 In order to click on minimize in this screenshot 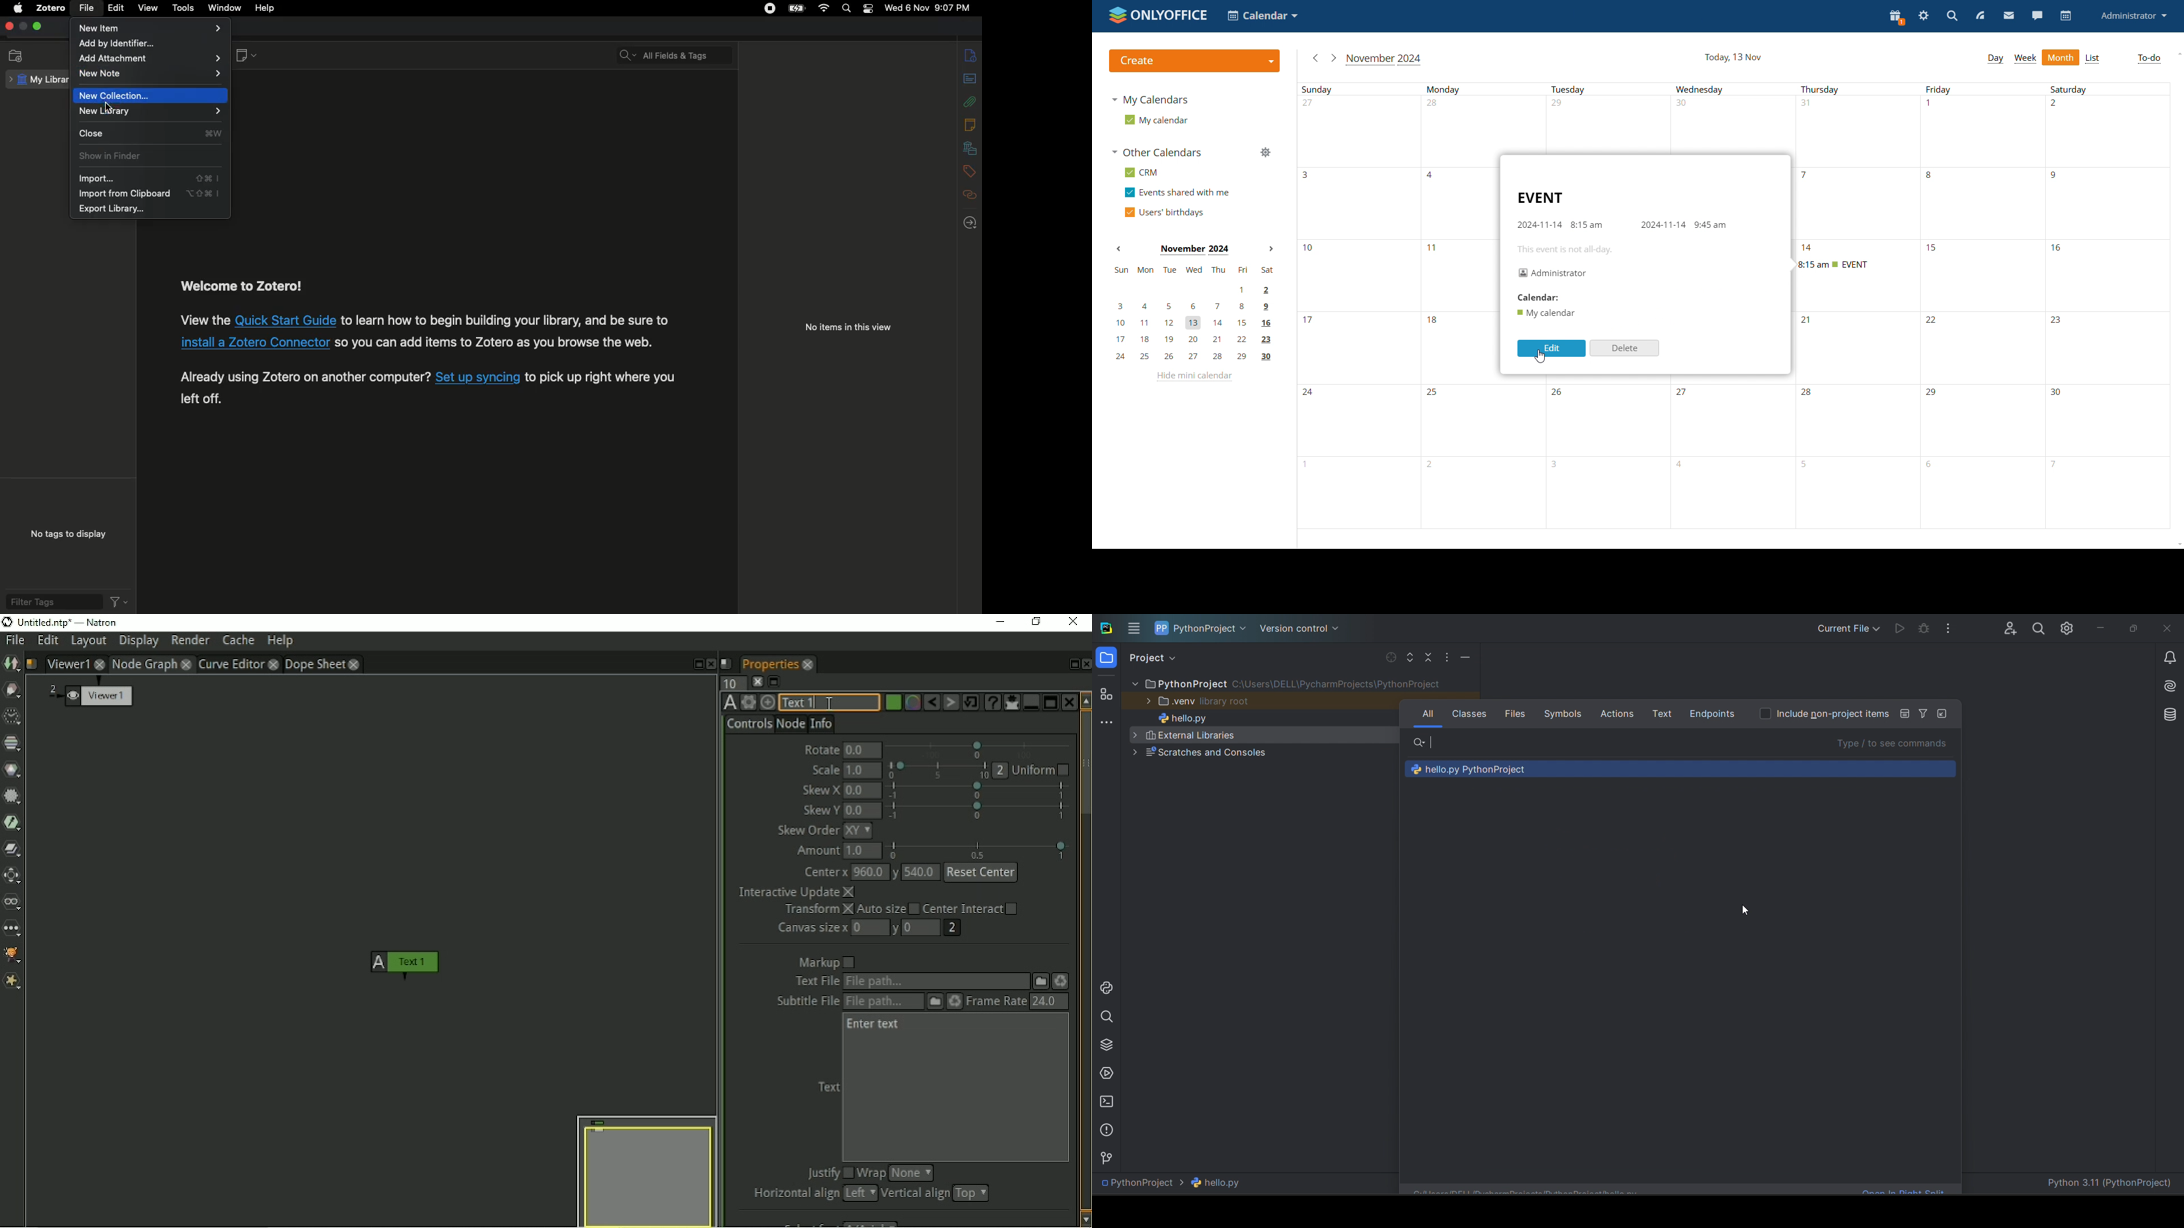, I will do `click(2099, 627)`.